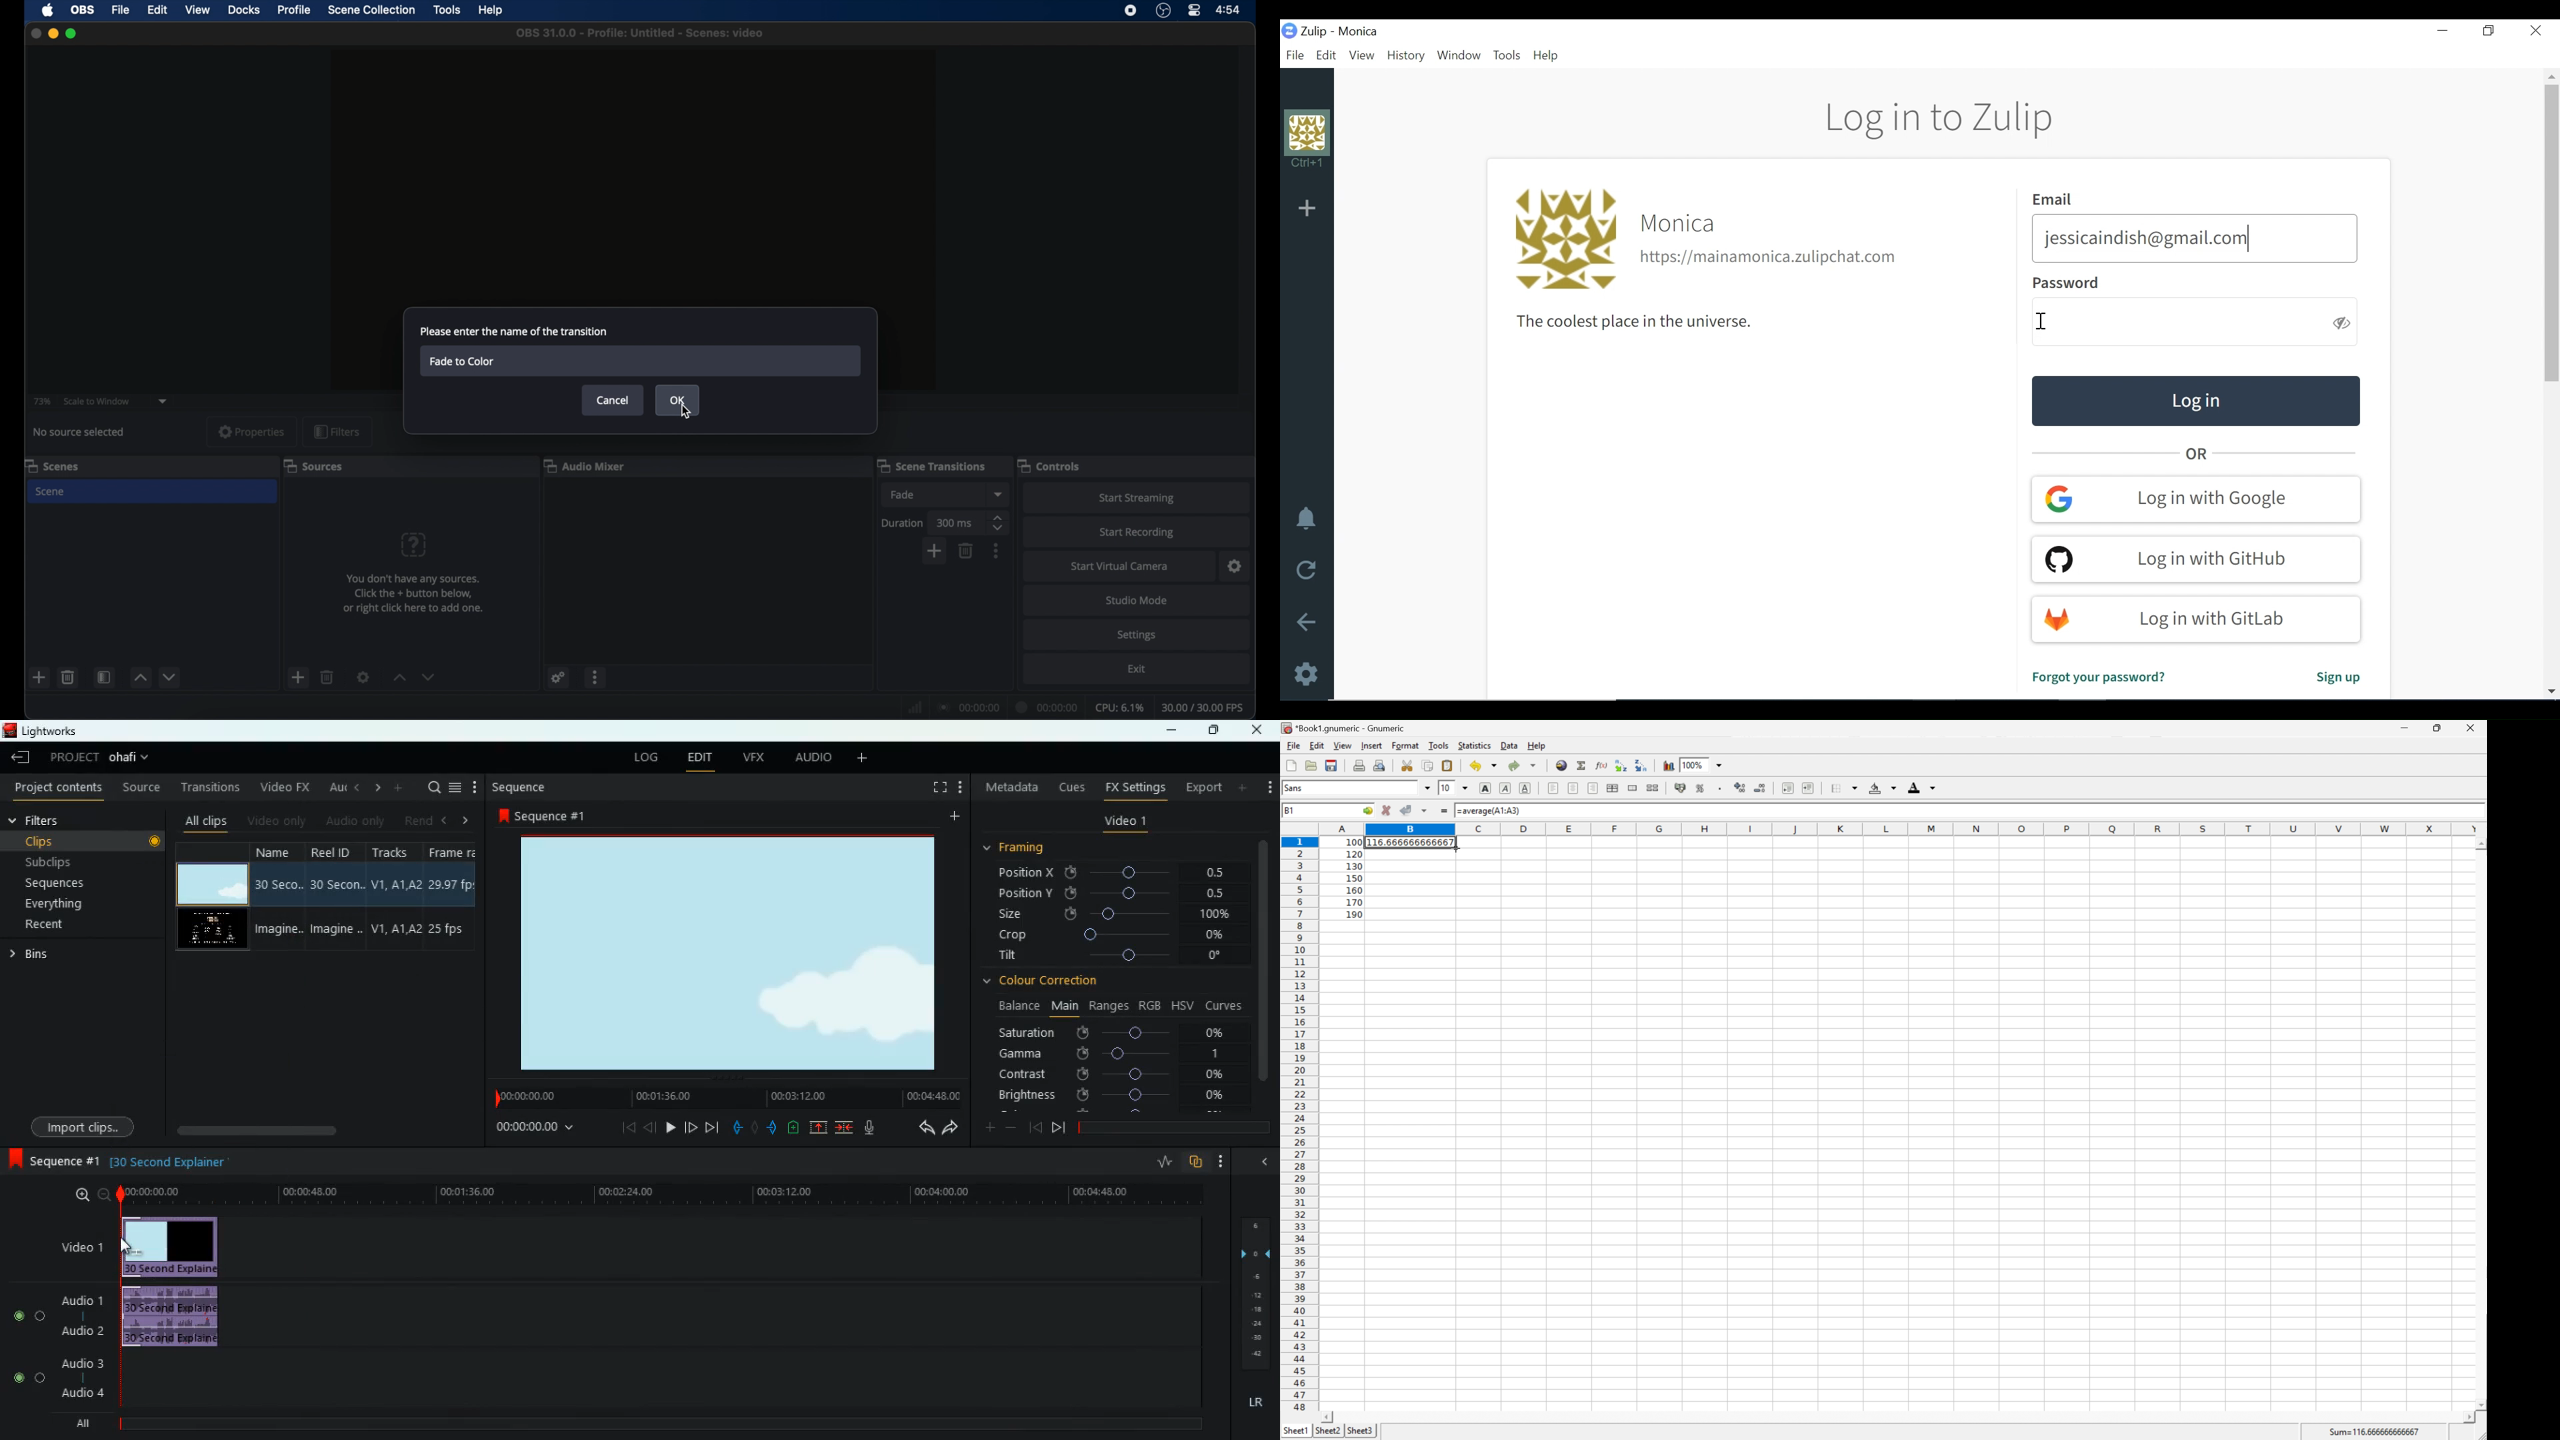  Describe the element at coordinates (1718, 764) in the screenshot. I see `Drop Down` at that location.